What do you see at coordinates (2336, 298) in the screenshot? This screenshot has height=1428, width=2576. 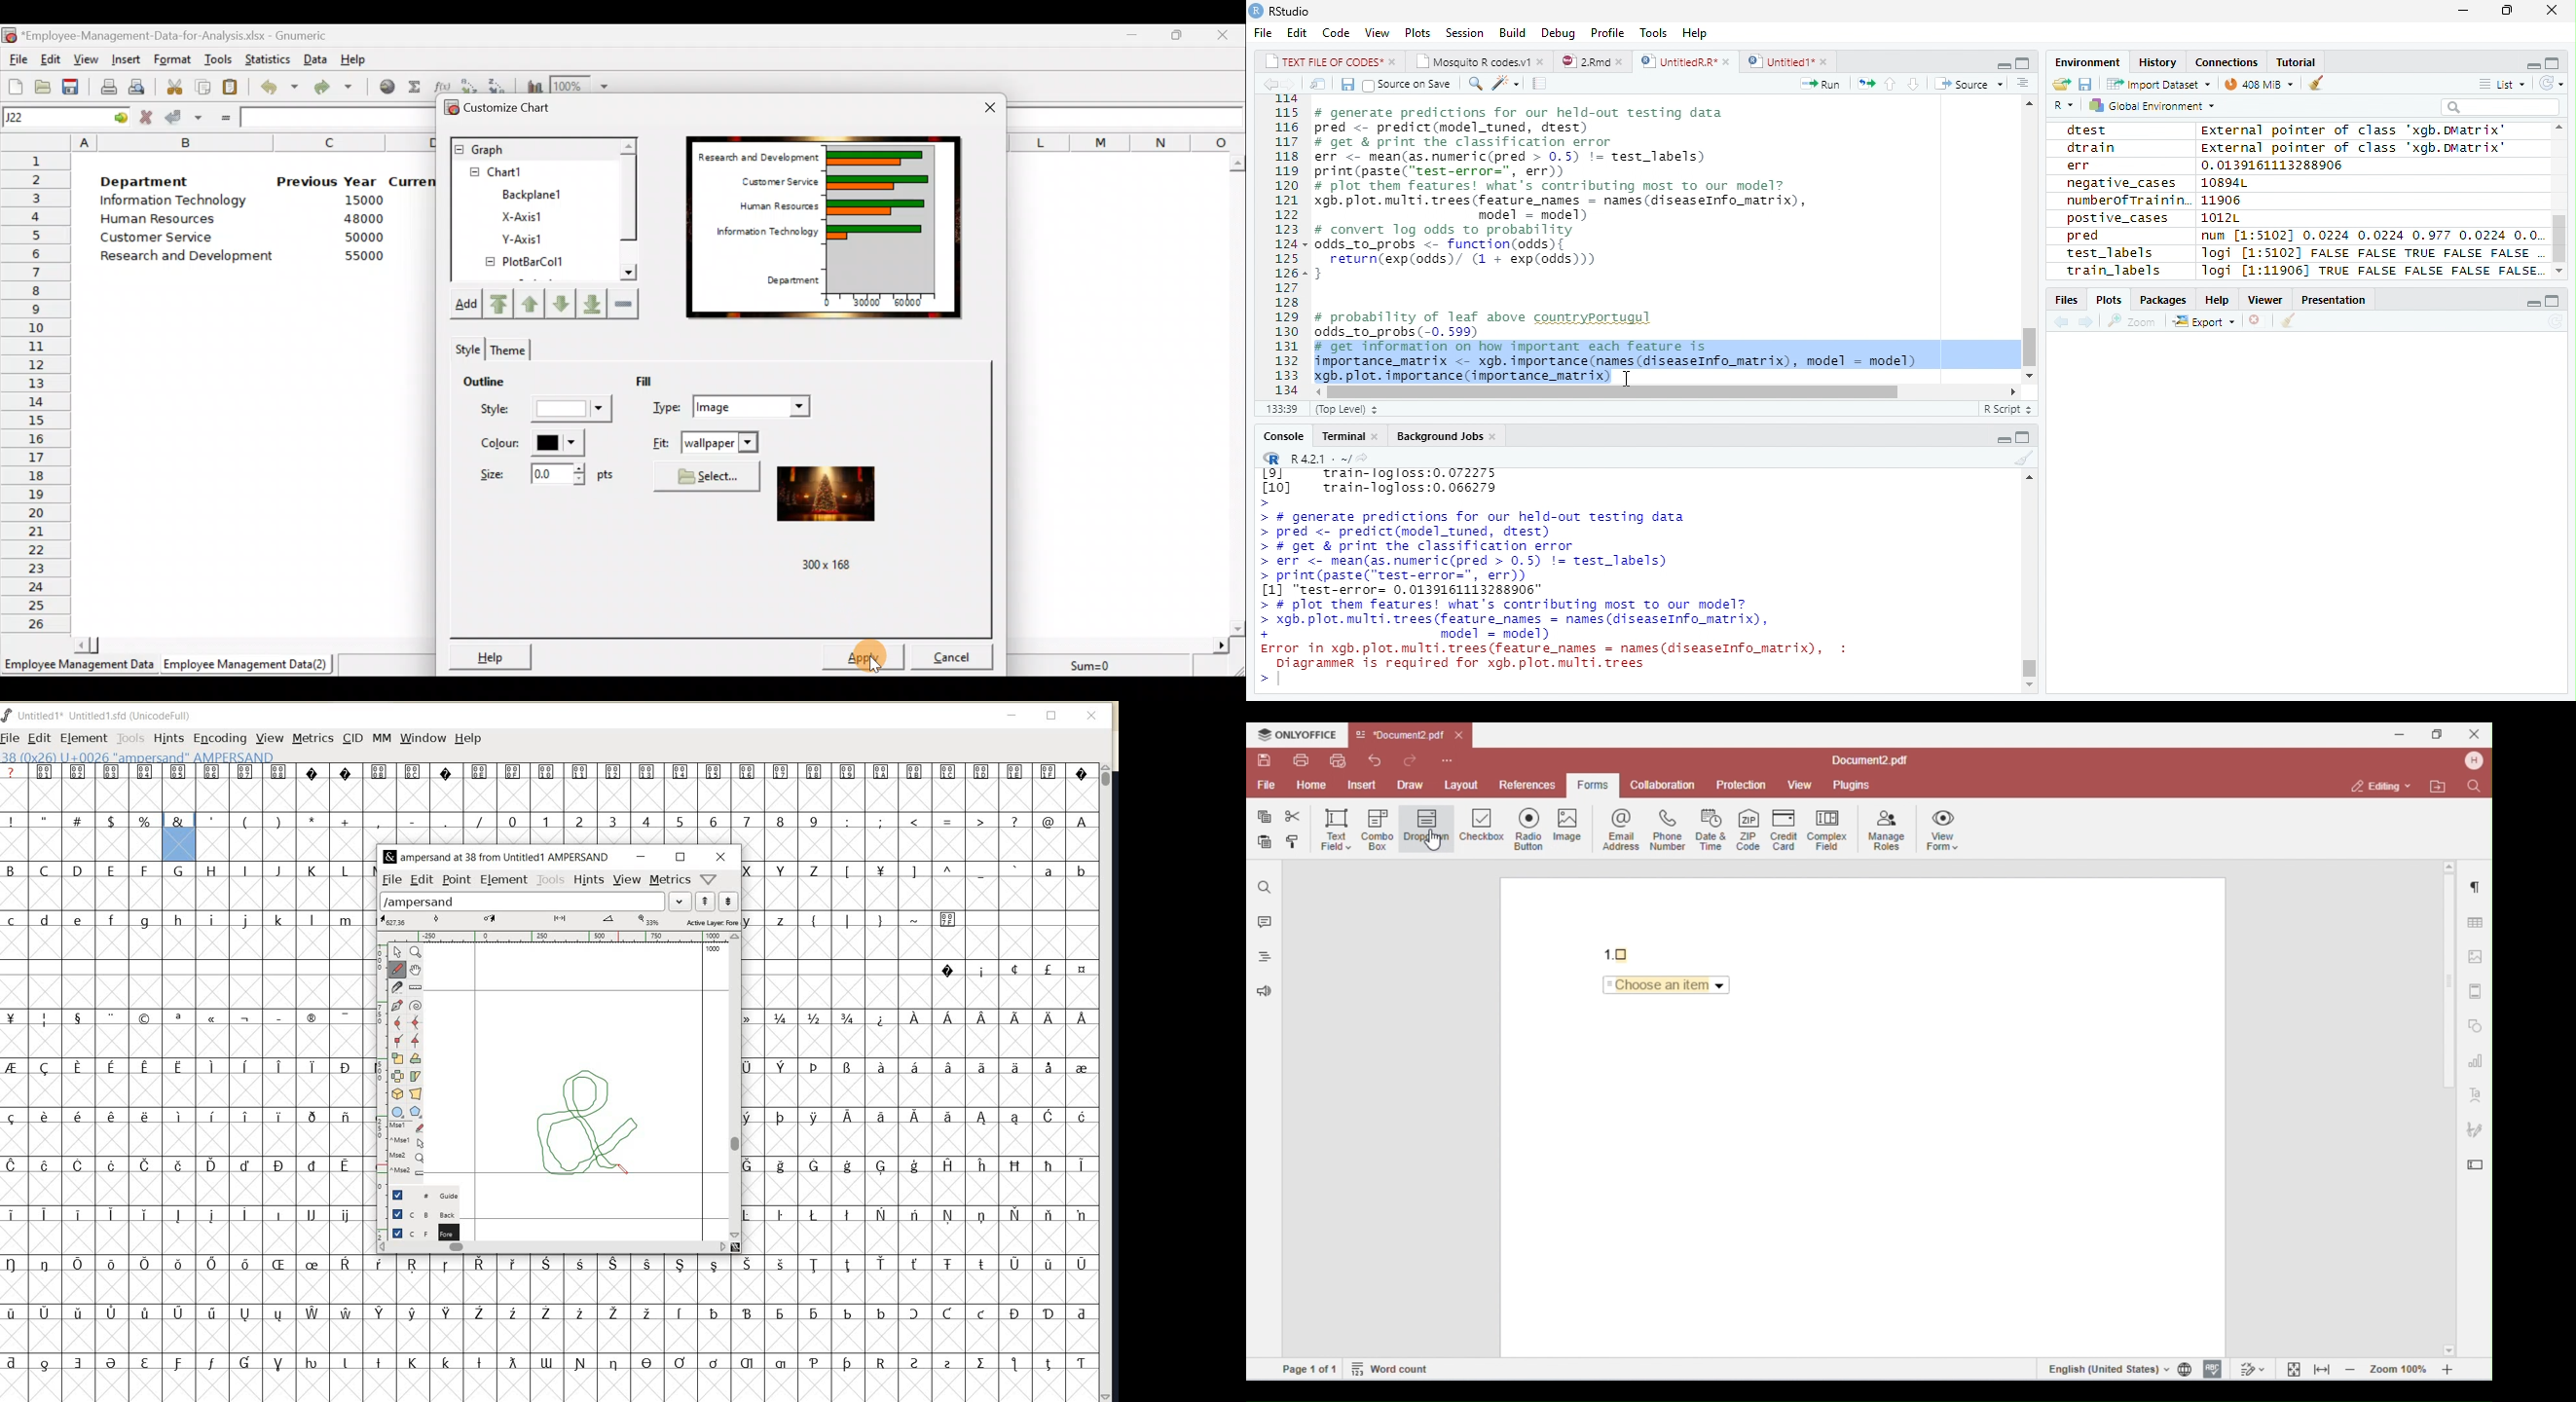 I see `Presentation` at bounding box center [2336, 298].